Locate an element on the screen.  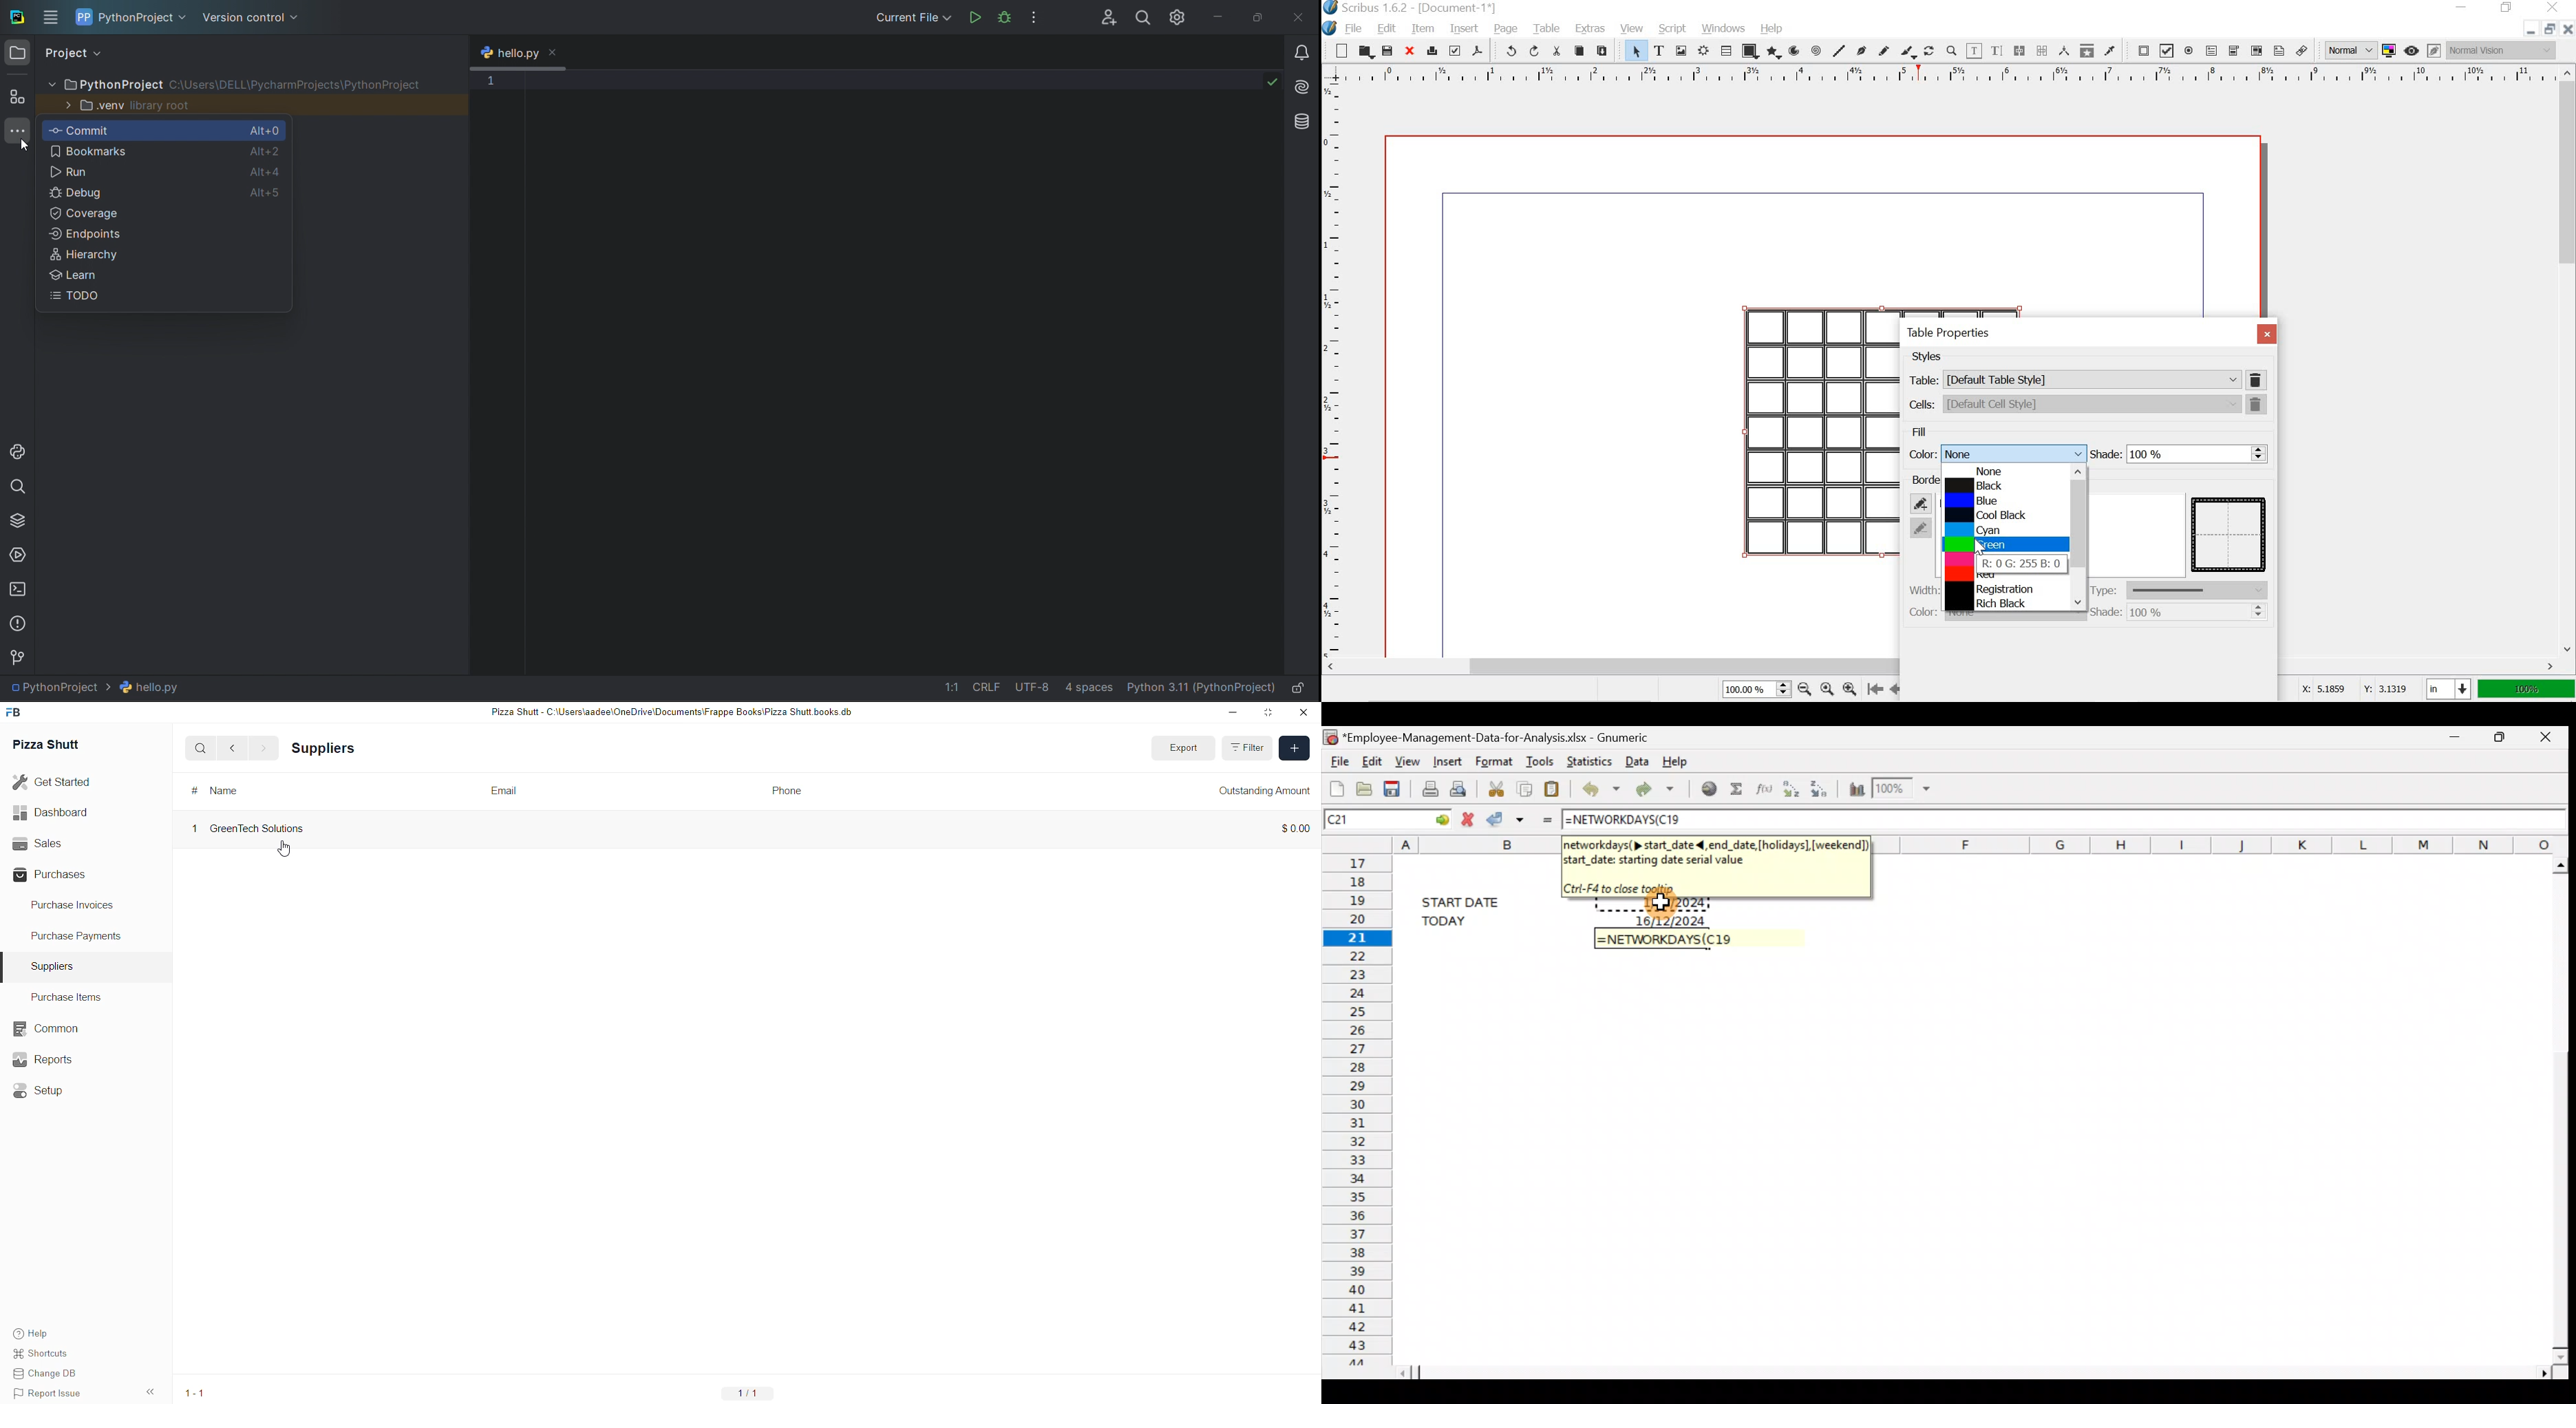
save is located at coordinates (1387, 50).